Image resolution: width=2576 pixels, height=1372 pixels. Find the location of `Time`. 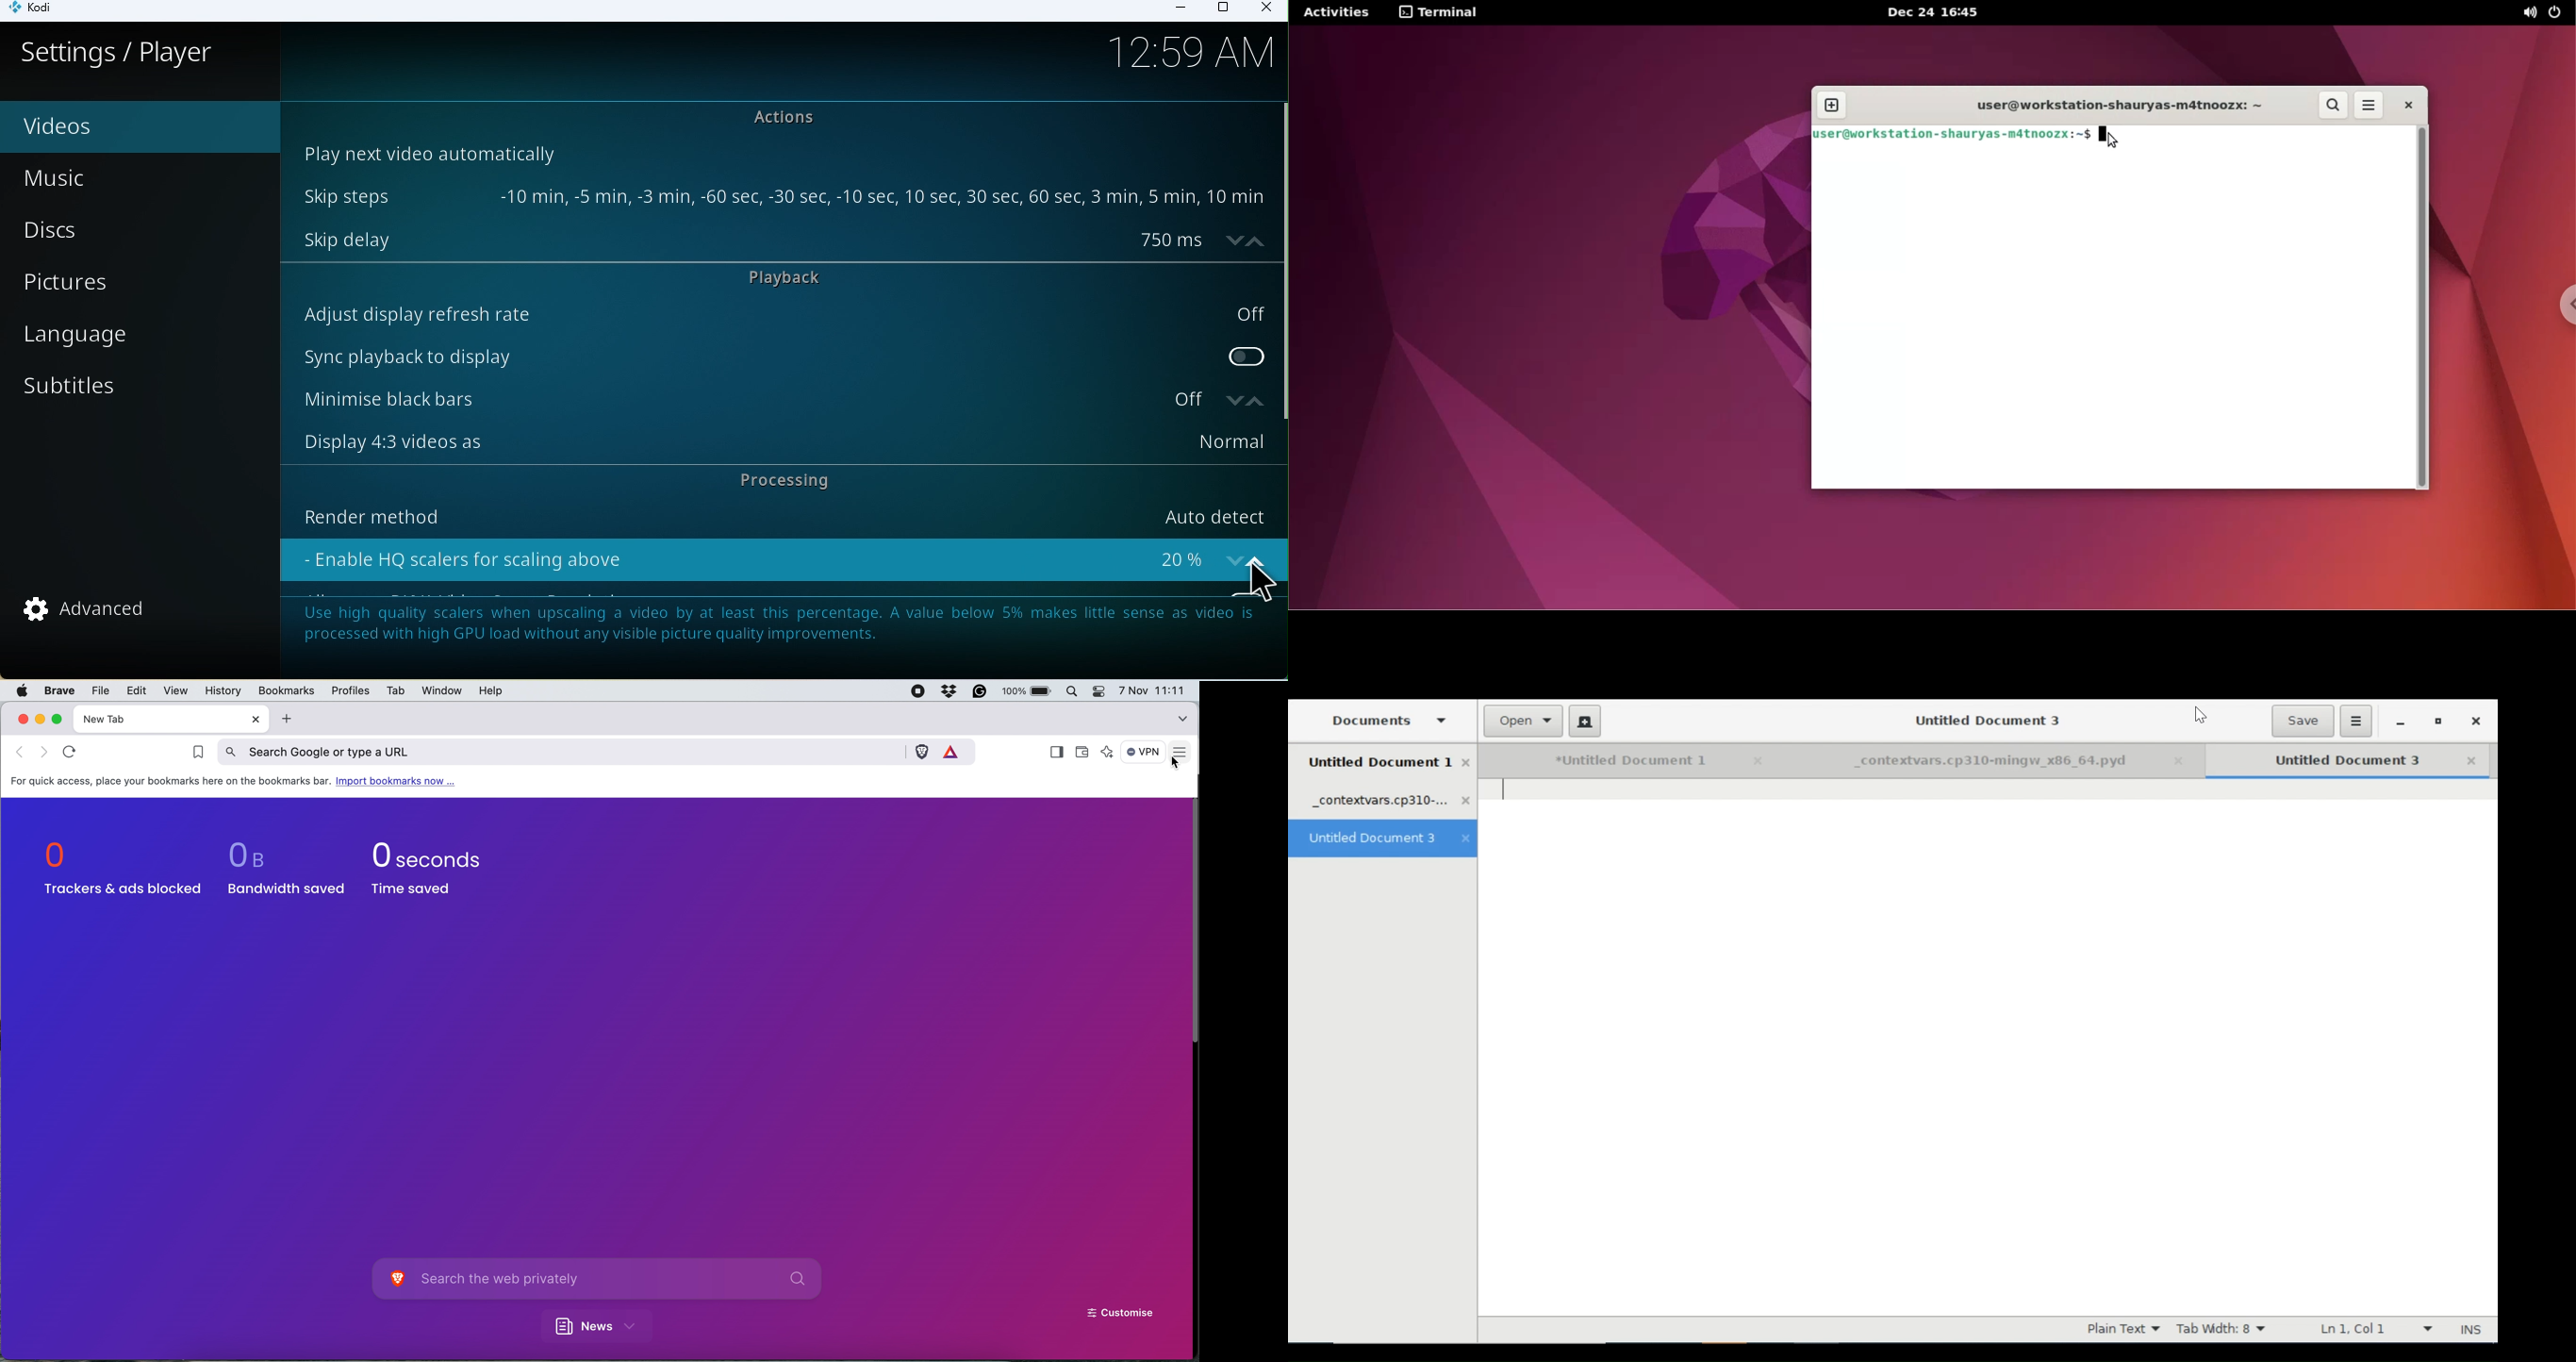

Time is located at coordinates (1198, 56).